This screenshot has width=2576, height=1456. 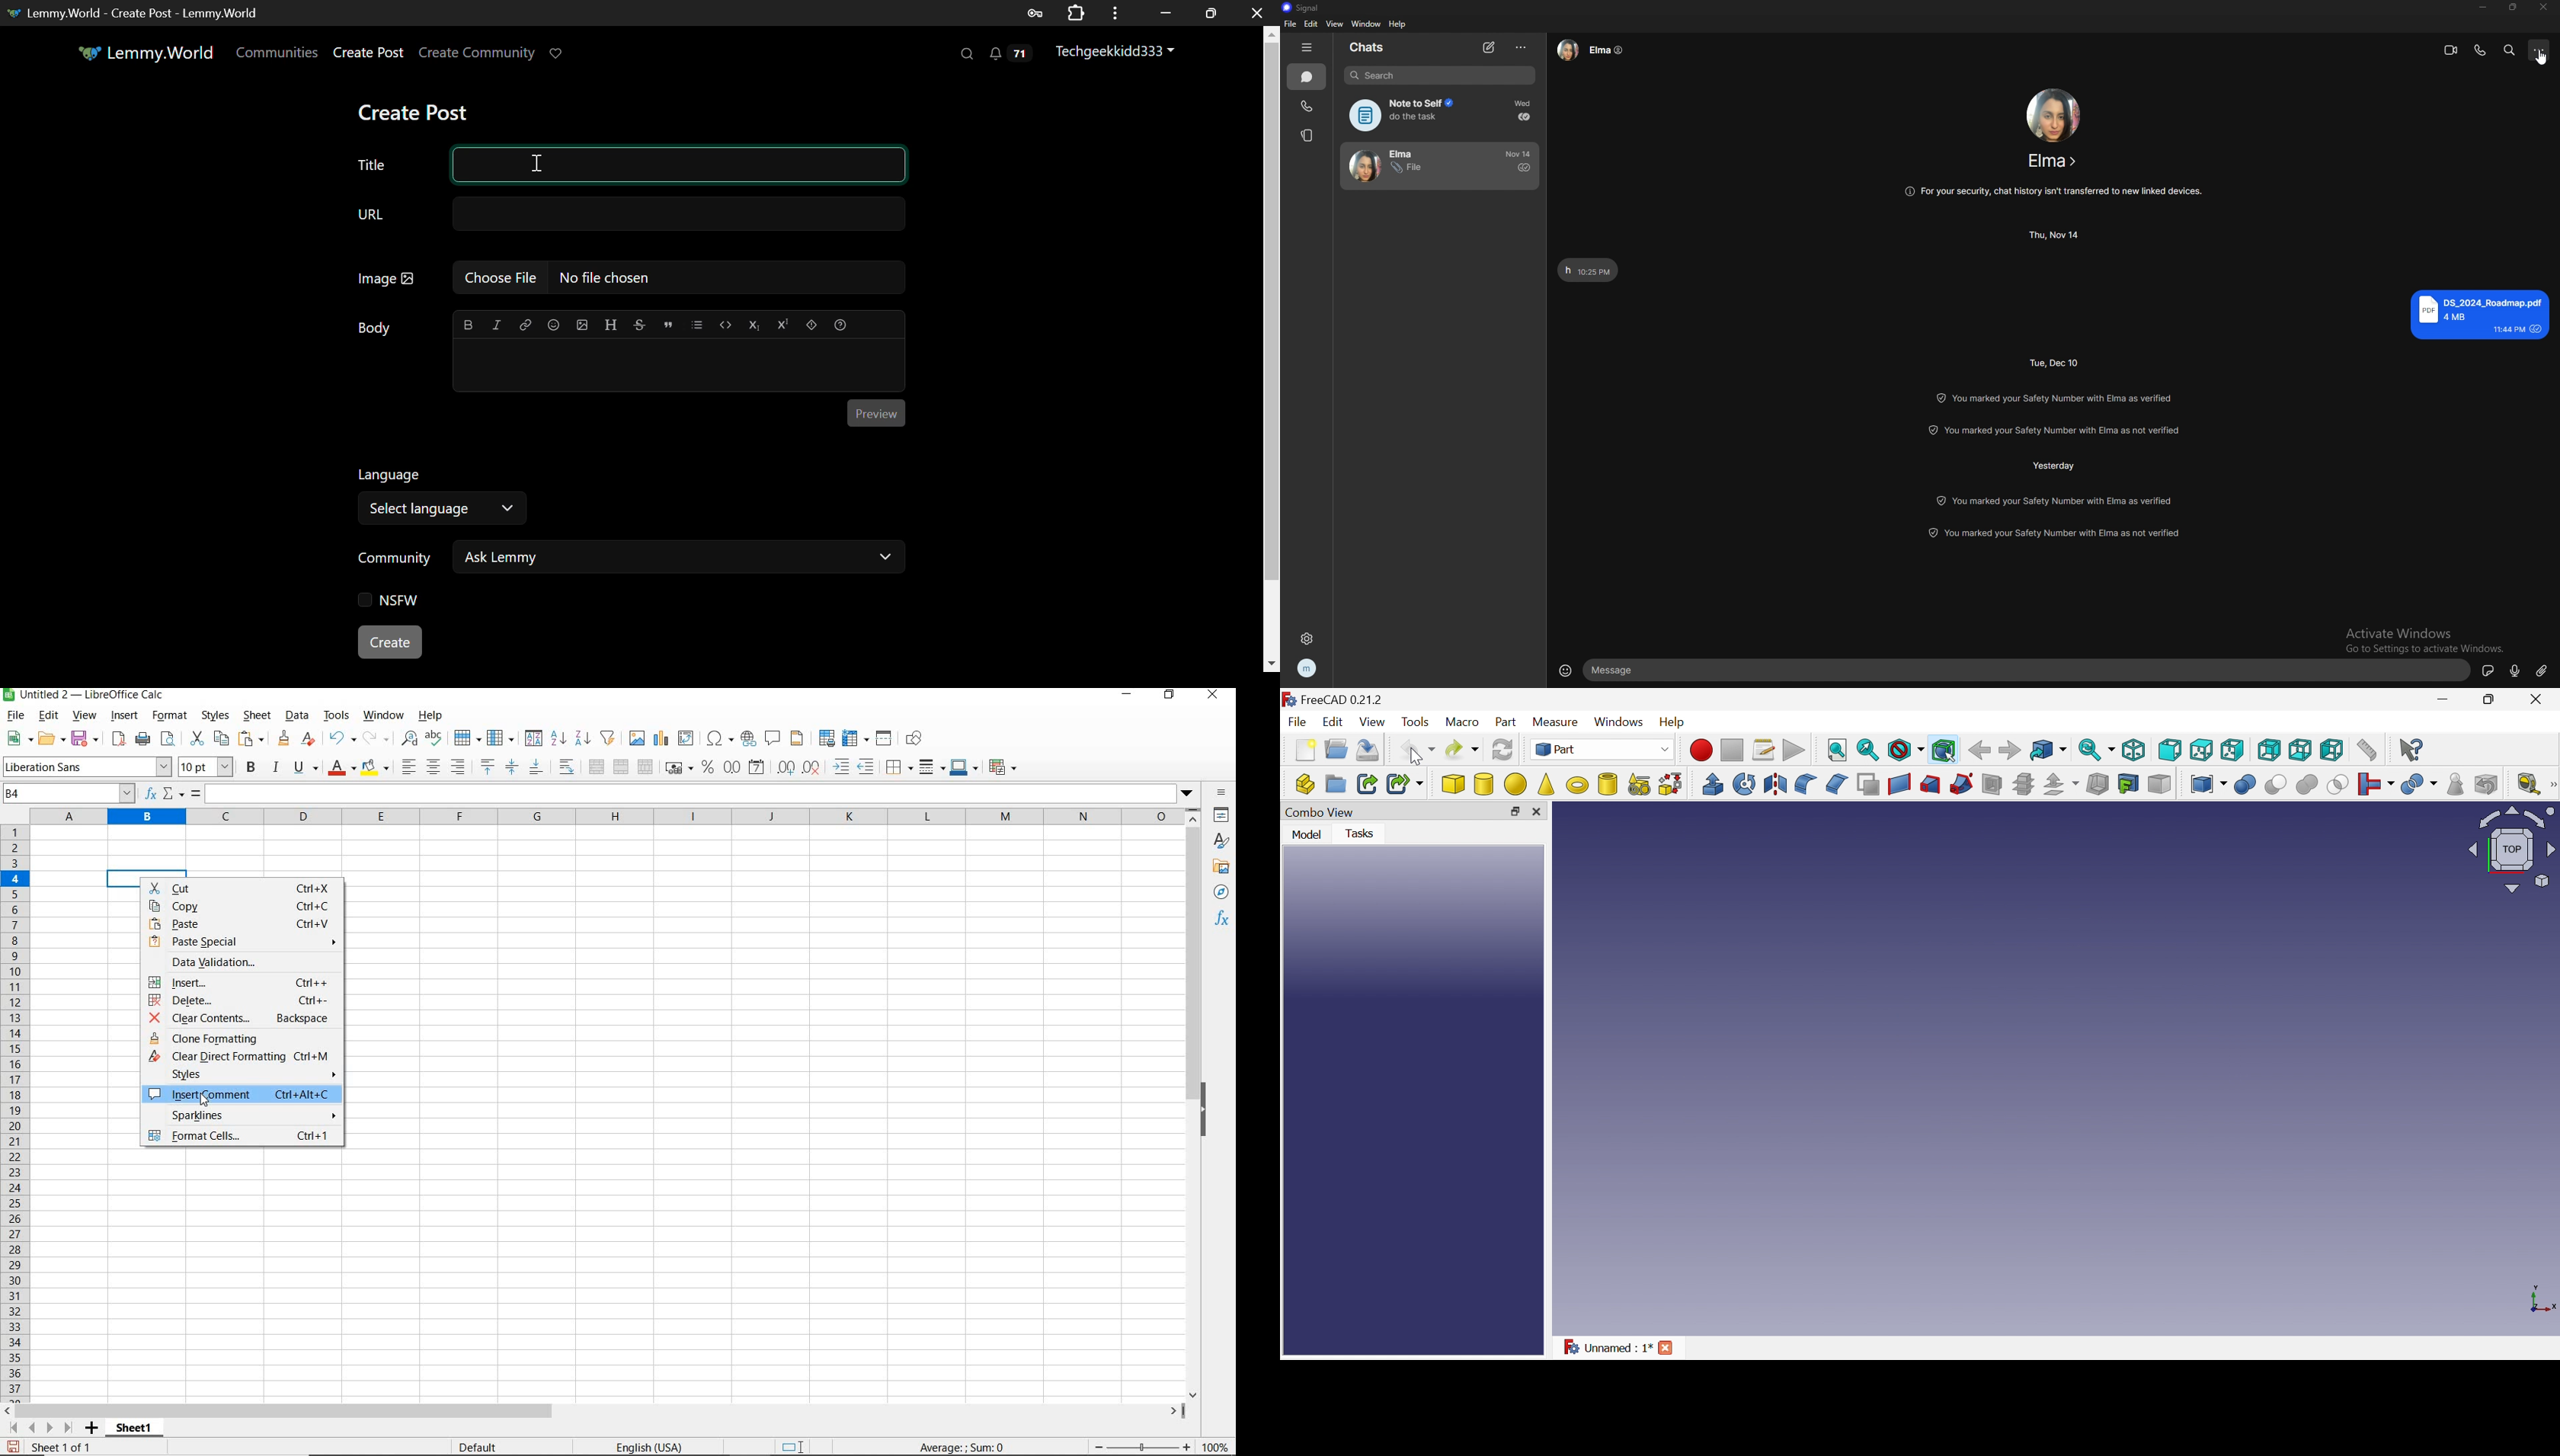 What do you see at coordinates (259, 716) in the screenshot?
I see `sheet` at bounding box center [259, 716].